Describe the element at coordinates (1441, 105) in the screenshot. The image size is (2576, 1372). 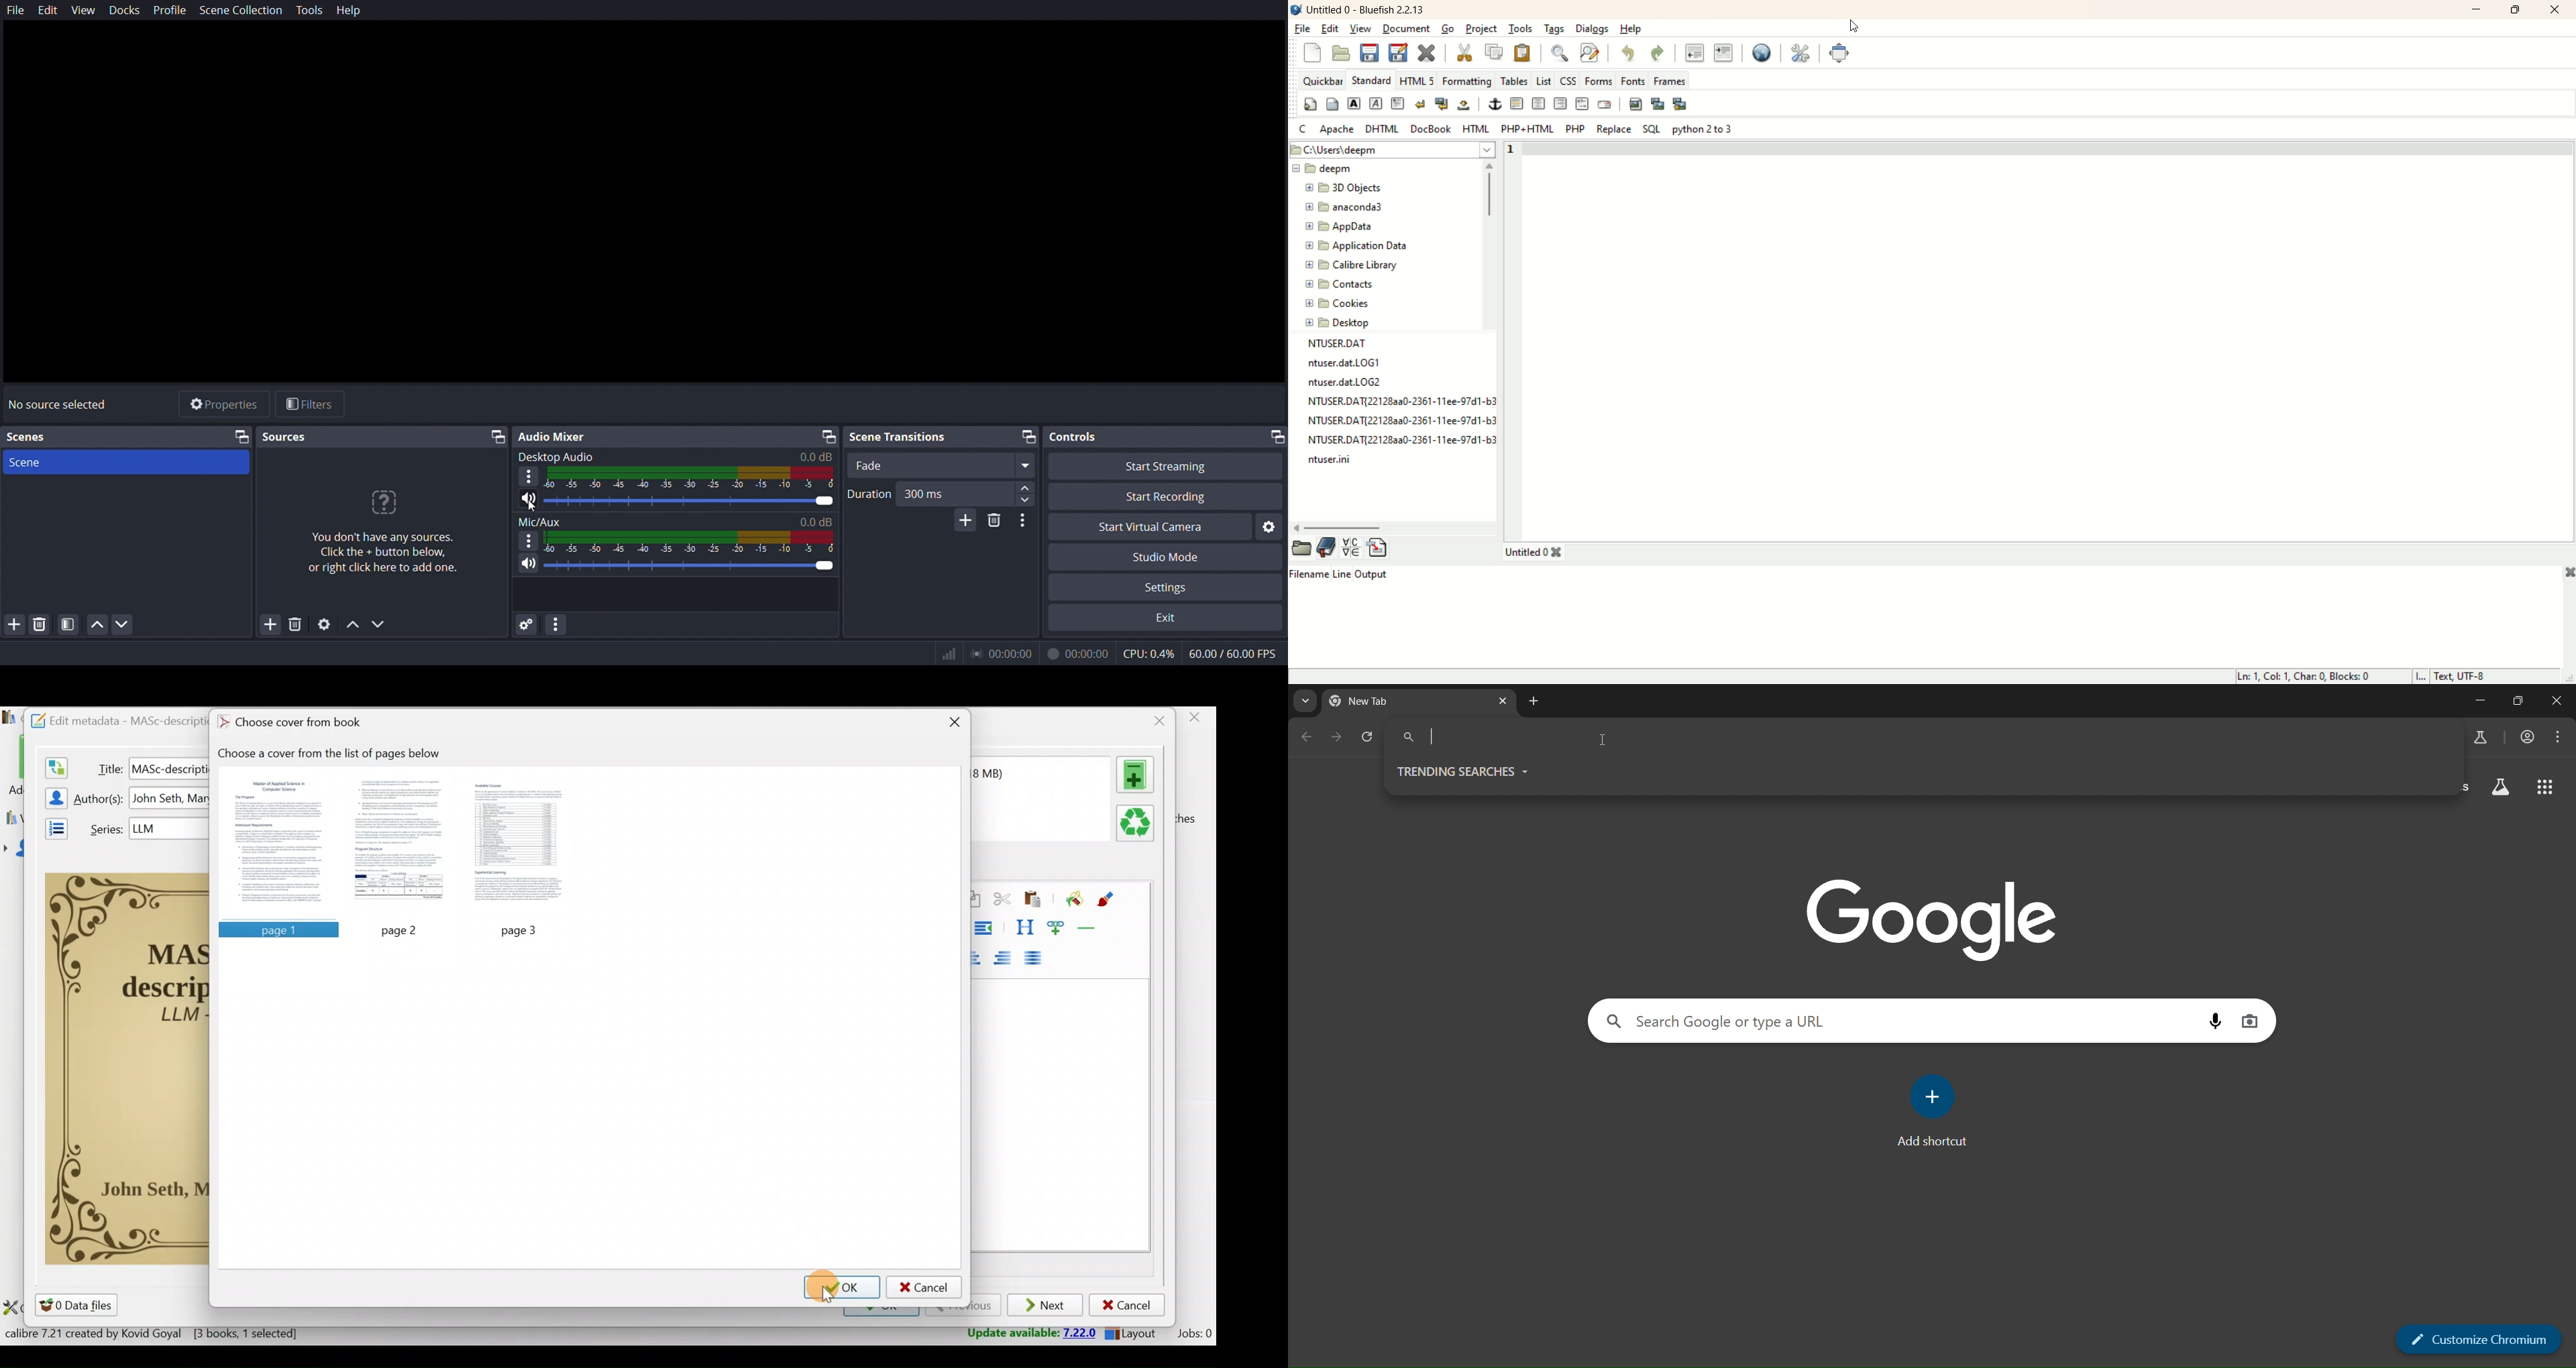
I see `break and clear` at that location.